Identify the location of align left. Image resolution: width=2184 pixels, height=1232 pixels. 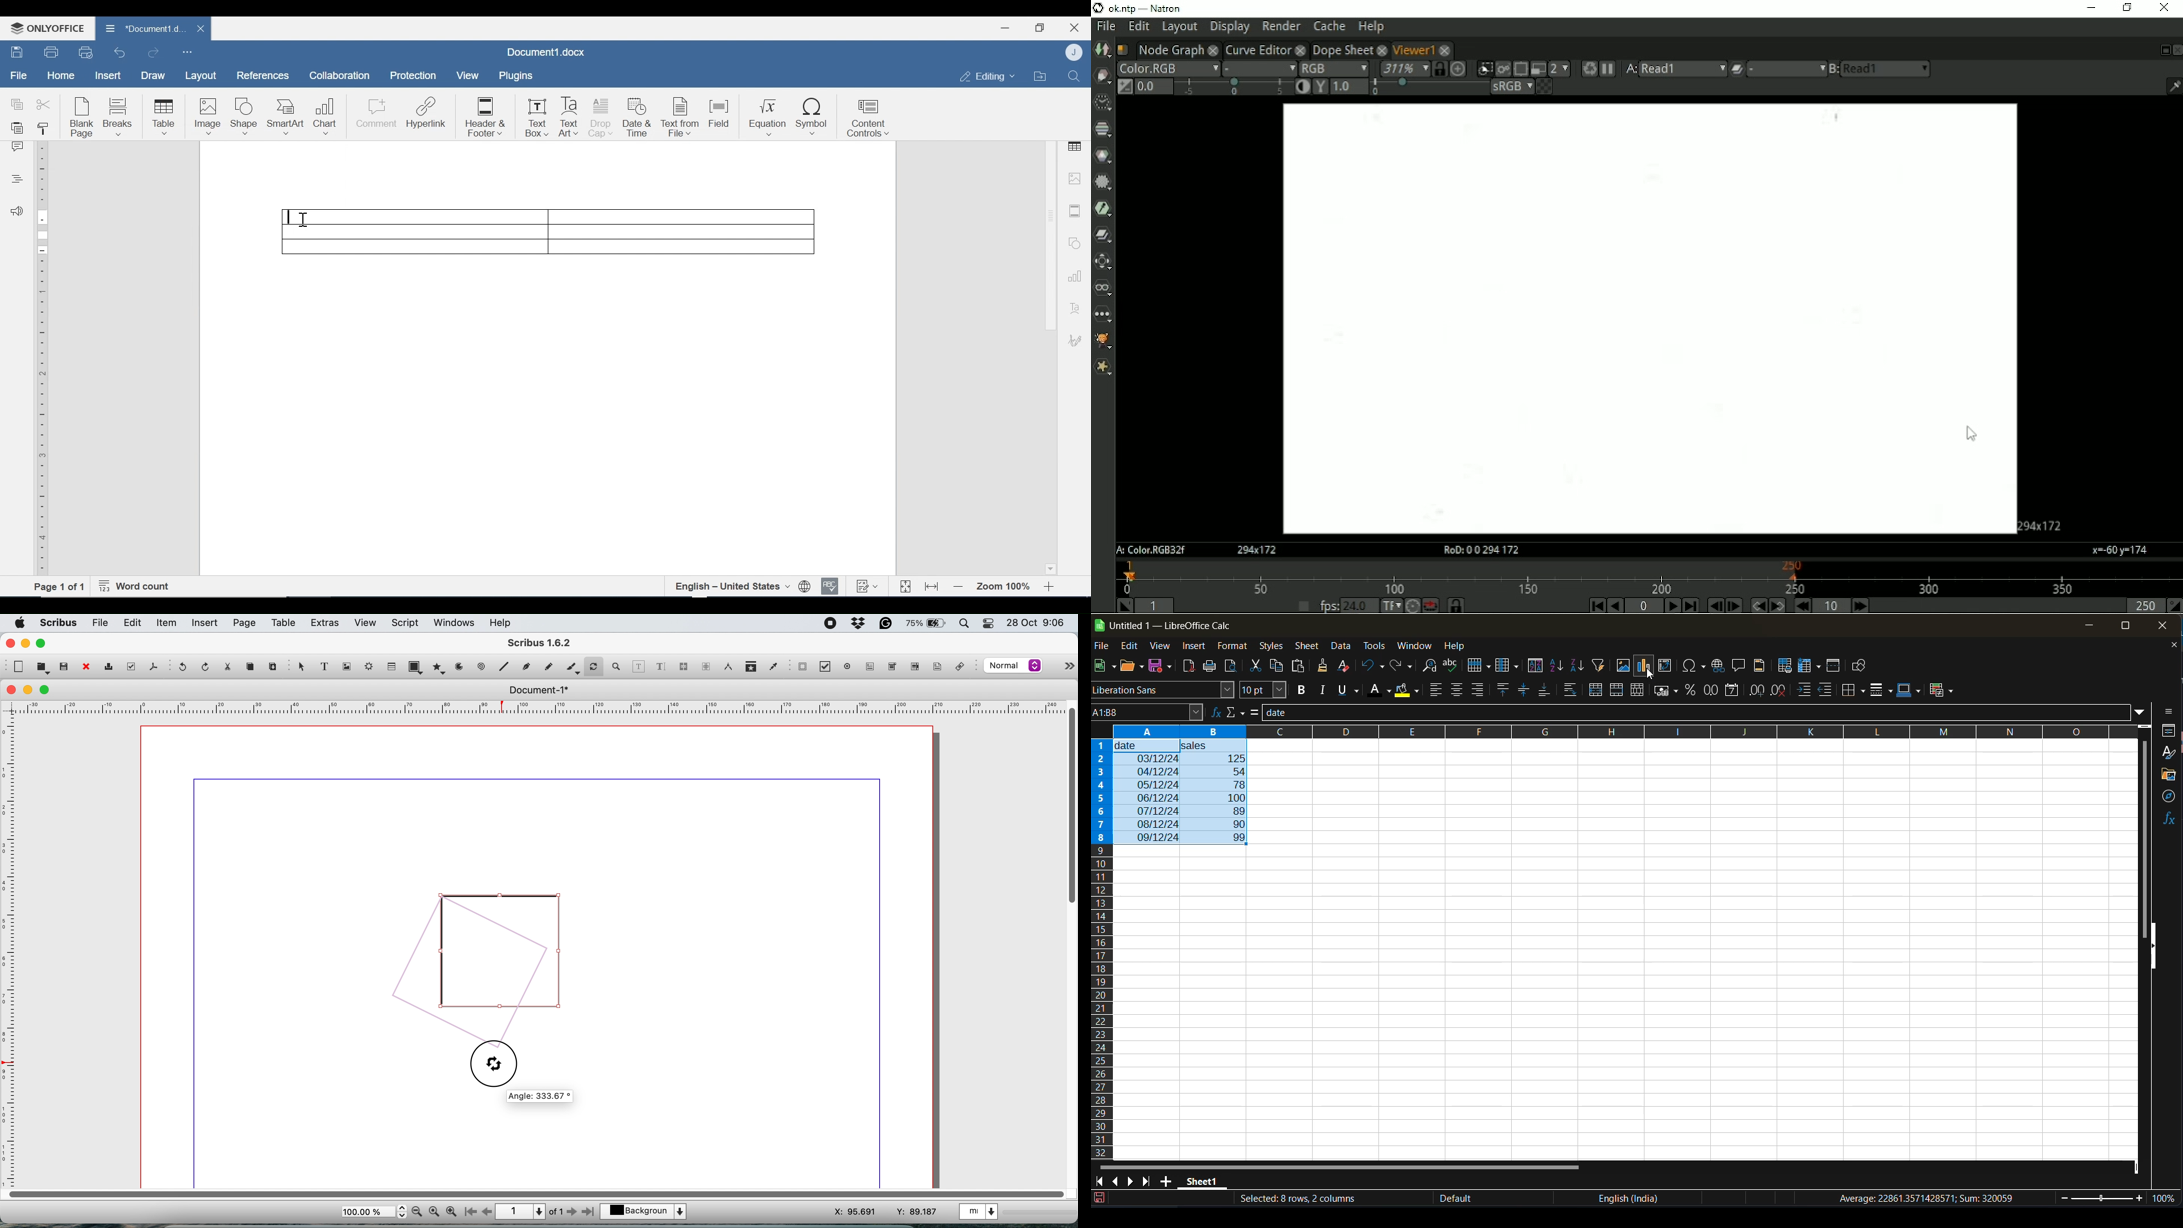
(1438, 690).